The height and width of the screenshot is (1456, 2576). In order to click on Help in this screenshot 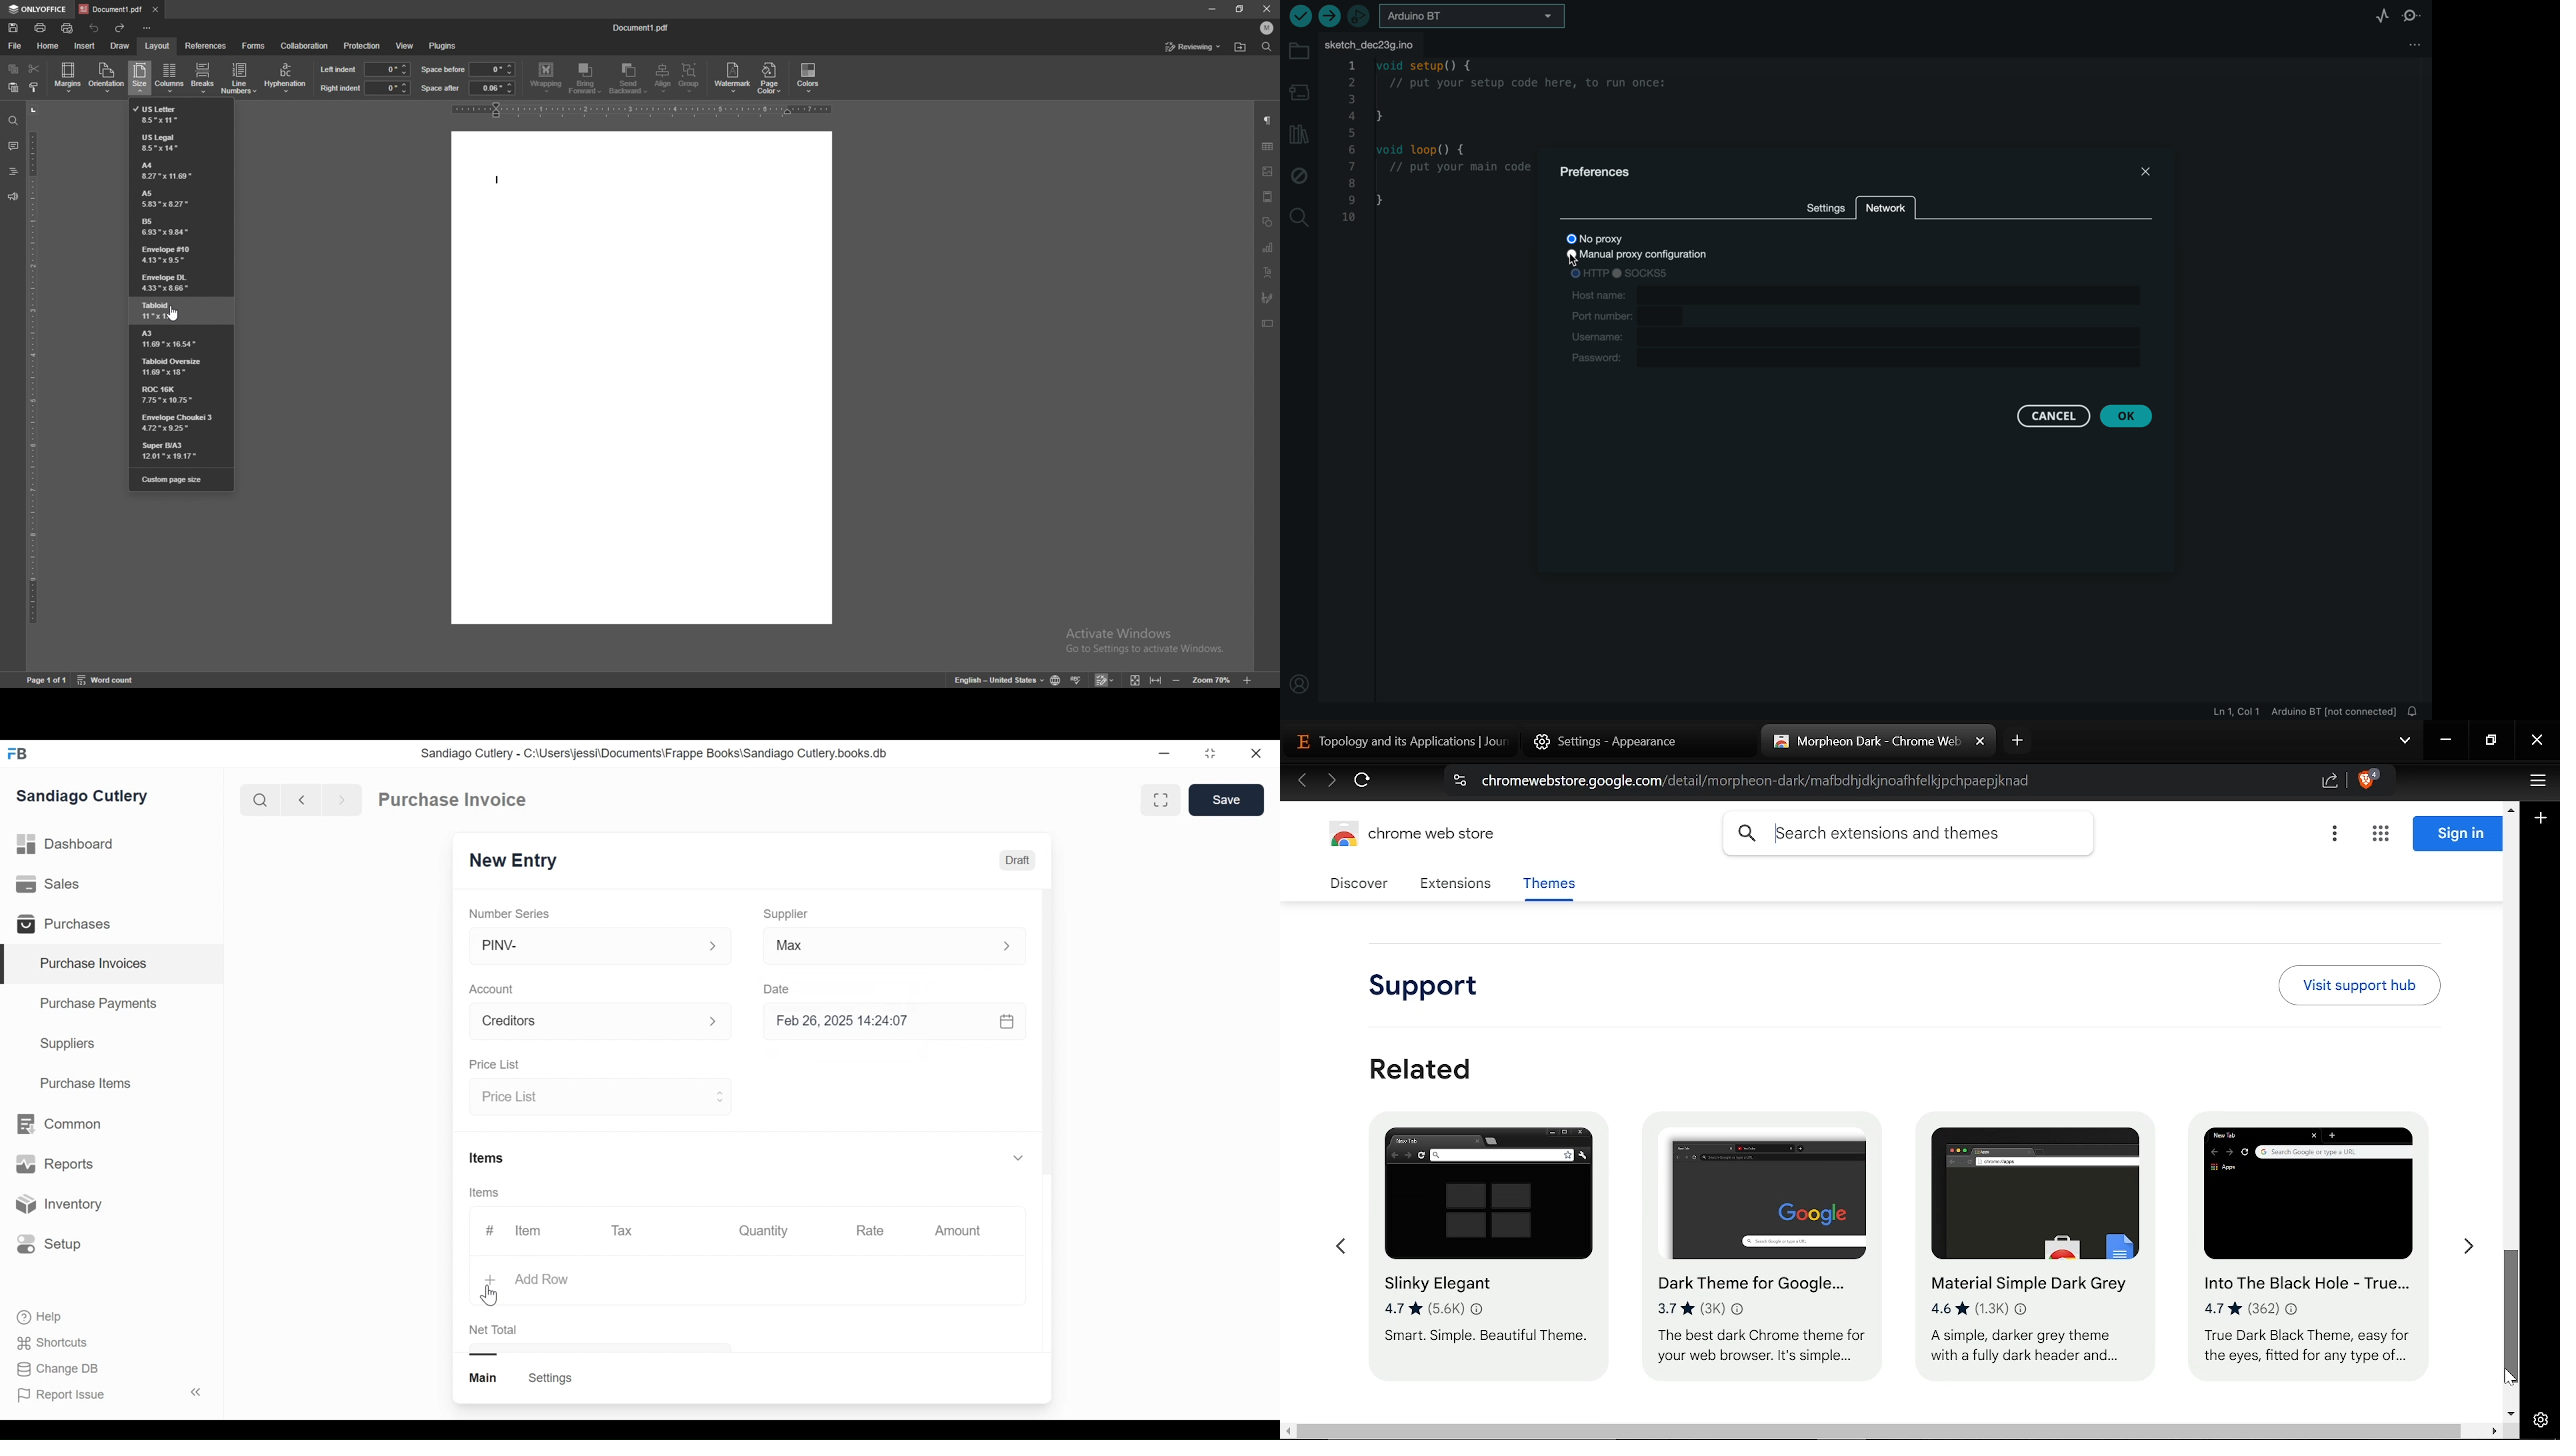, I will do `click(41, 1317)`.